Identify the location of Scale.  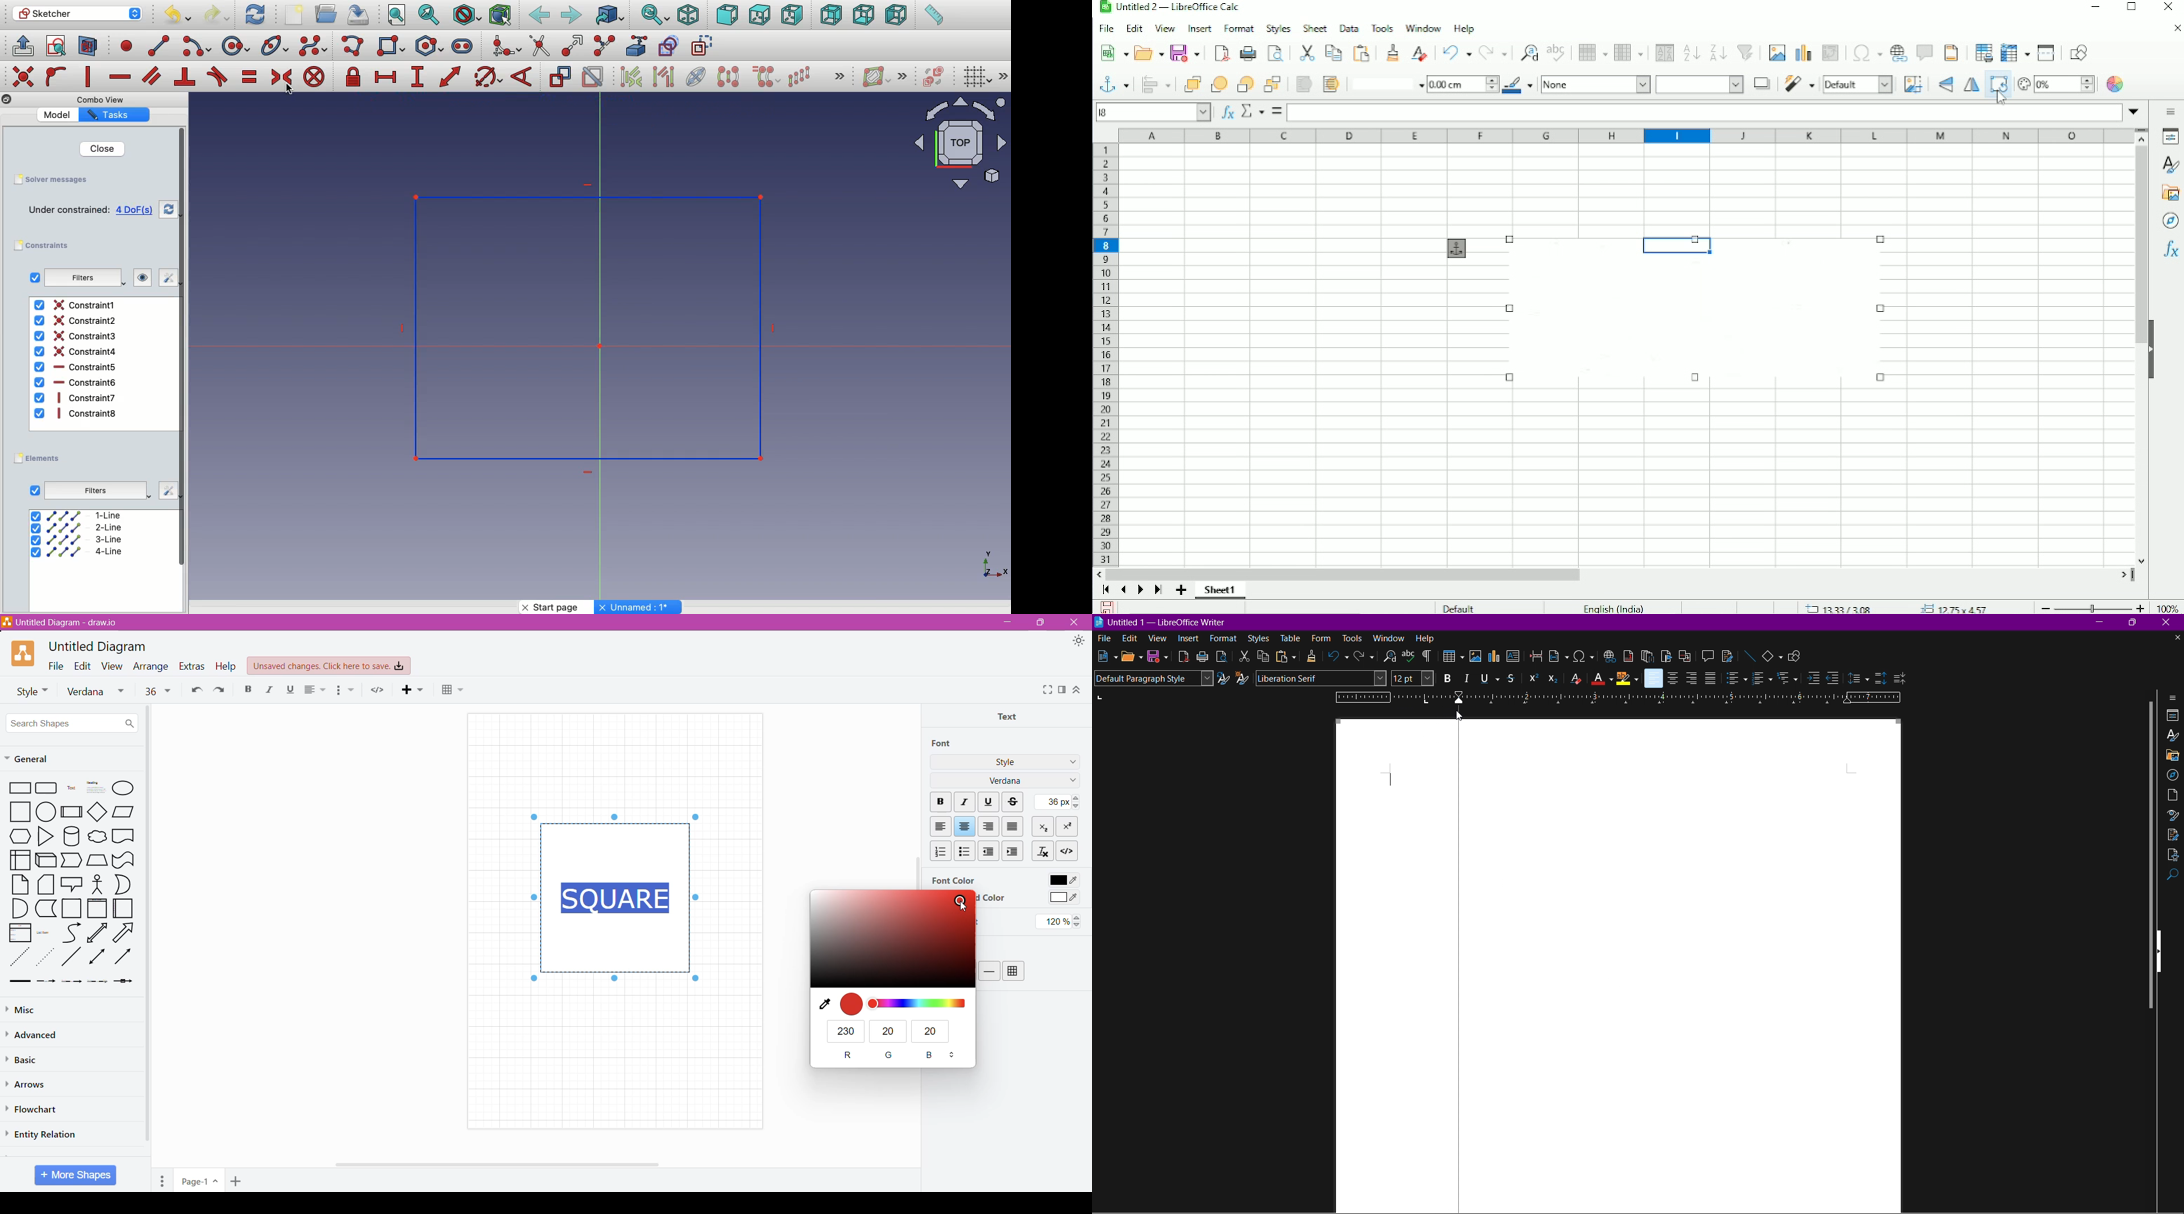
(1694, 698).